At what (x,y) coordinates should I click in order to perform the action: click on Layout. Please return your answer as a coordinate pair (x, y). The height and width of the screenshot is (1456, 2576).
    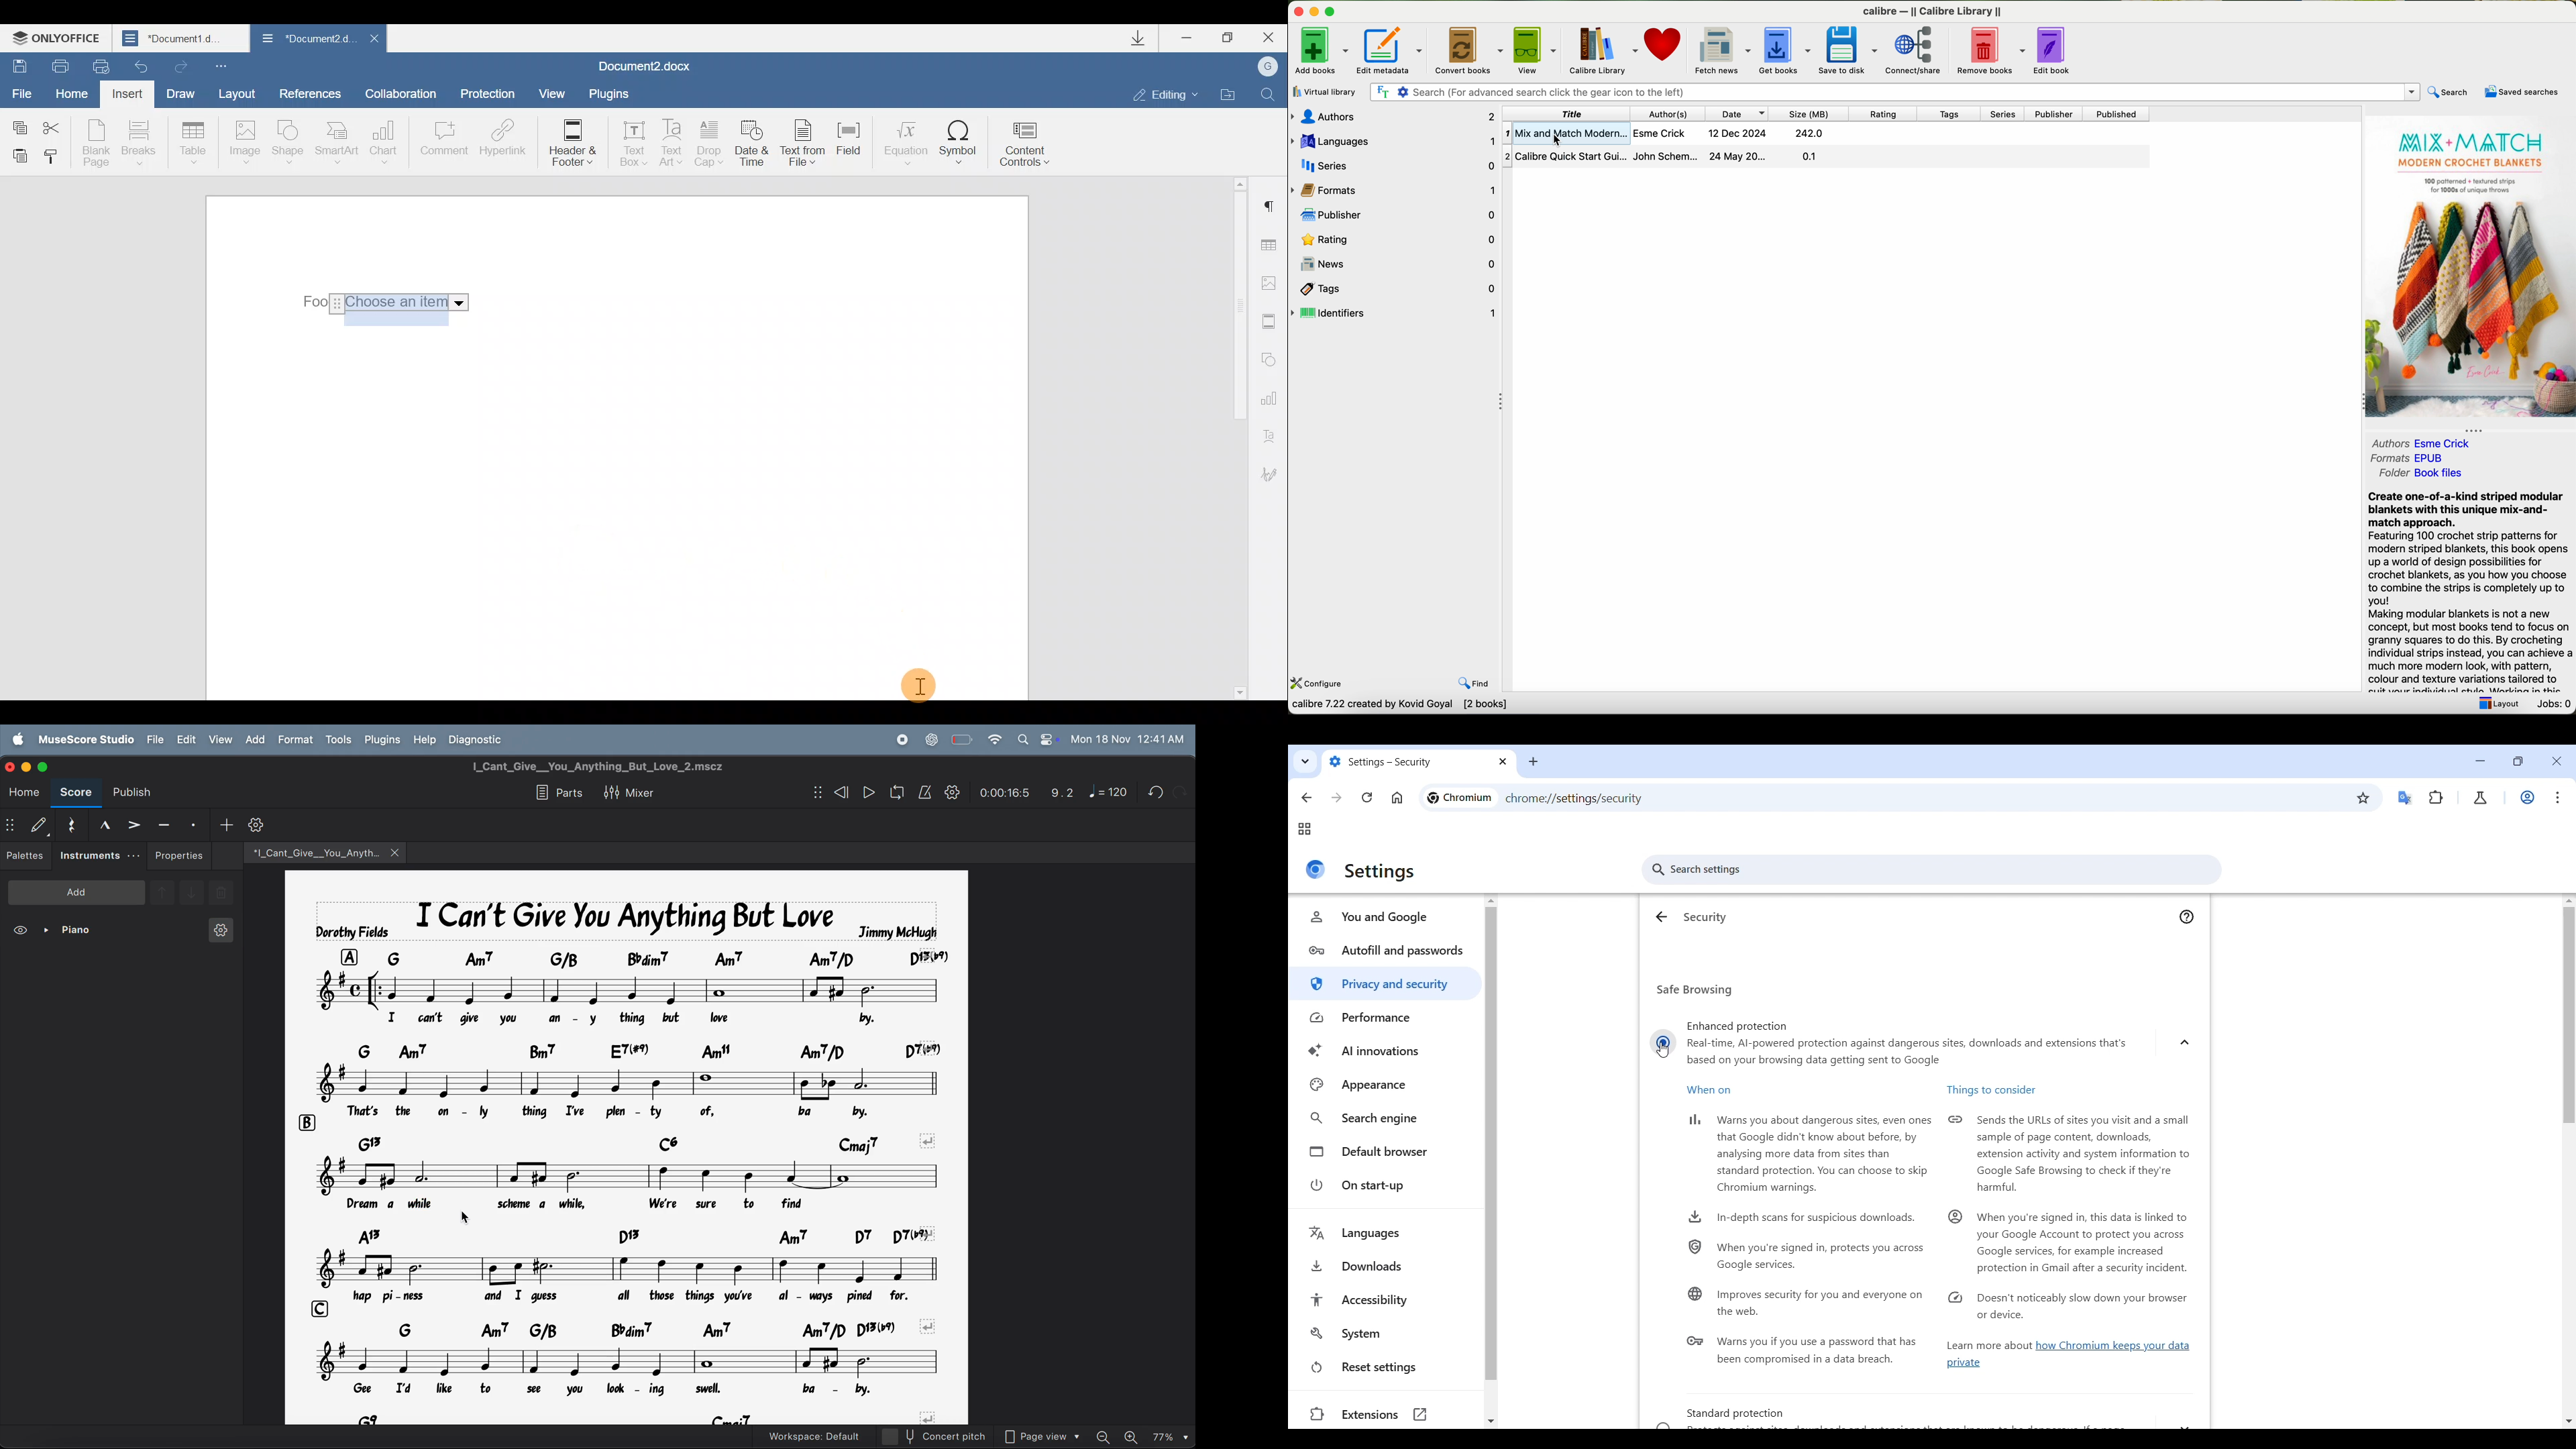
    Looking at the image, I should click on (236, 93).